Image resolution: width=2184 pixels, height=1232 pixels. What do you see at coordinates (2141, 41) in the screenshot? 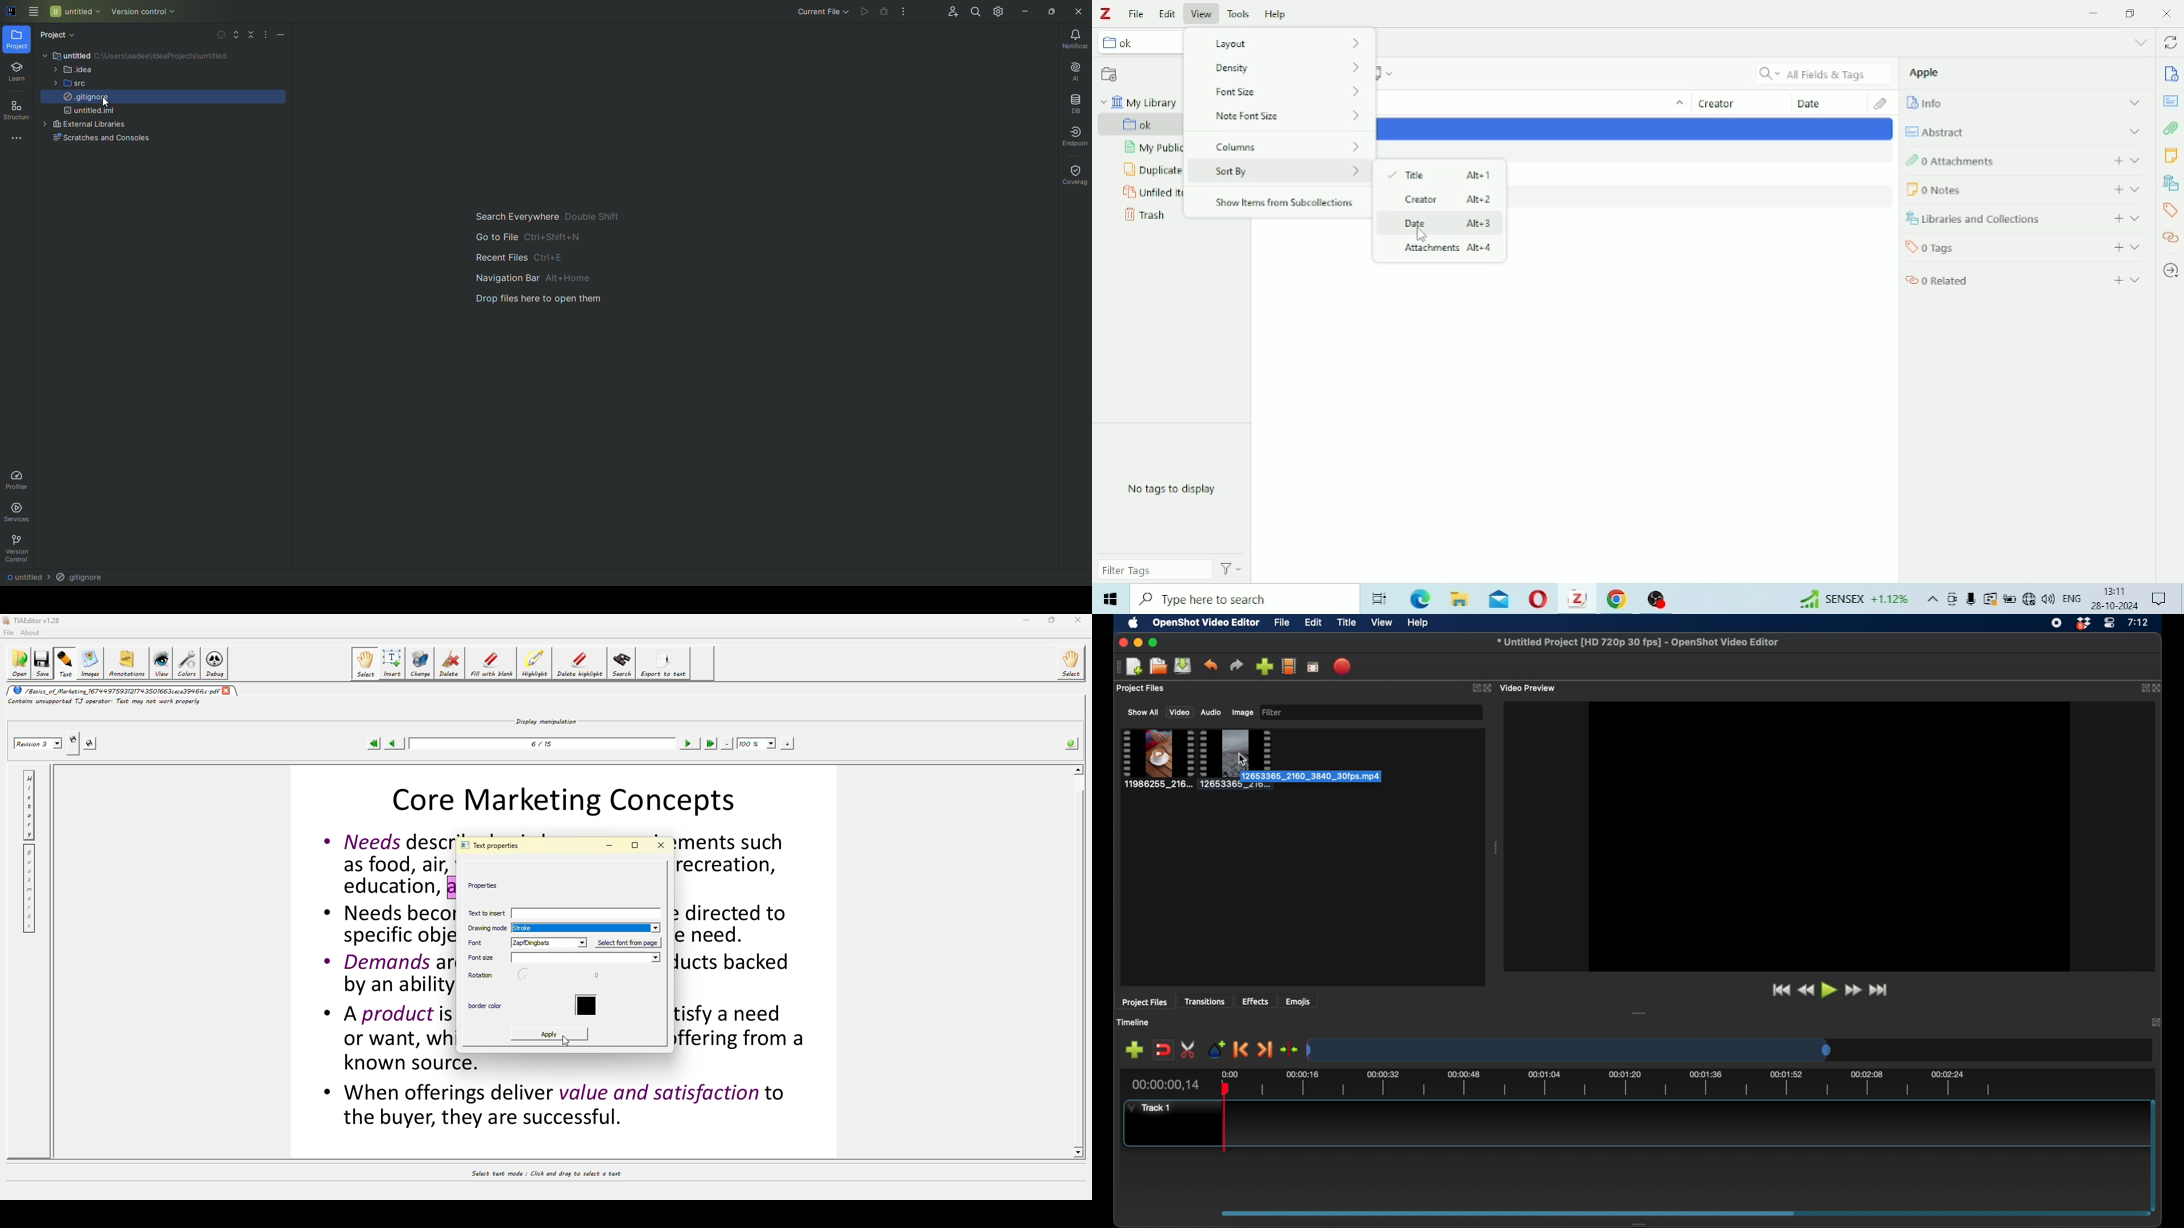
I see `more` at bounding box center [2141, 41].